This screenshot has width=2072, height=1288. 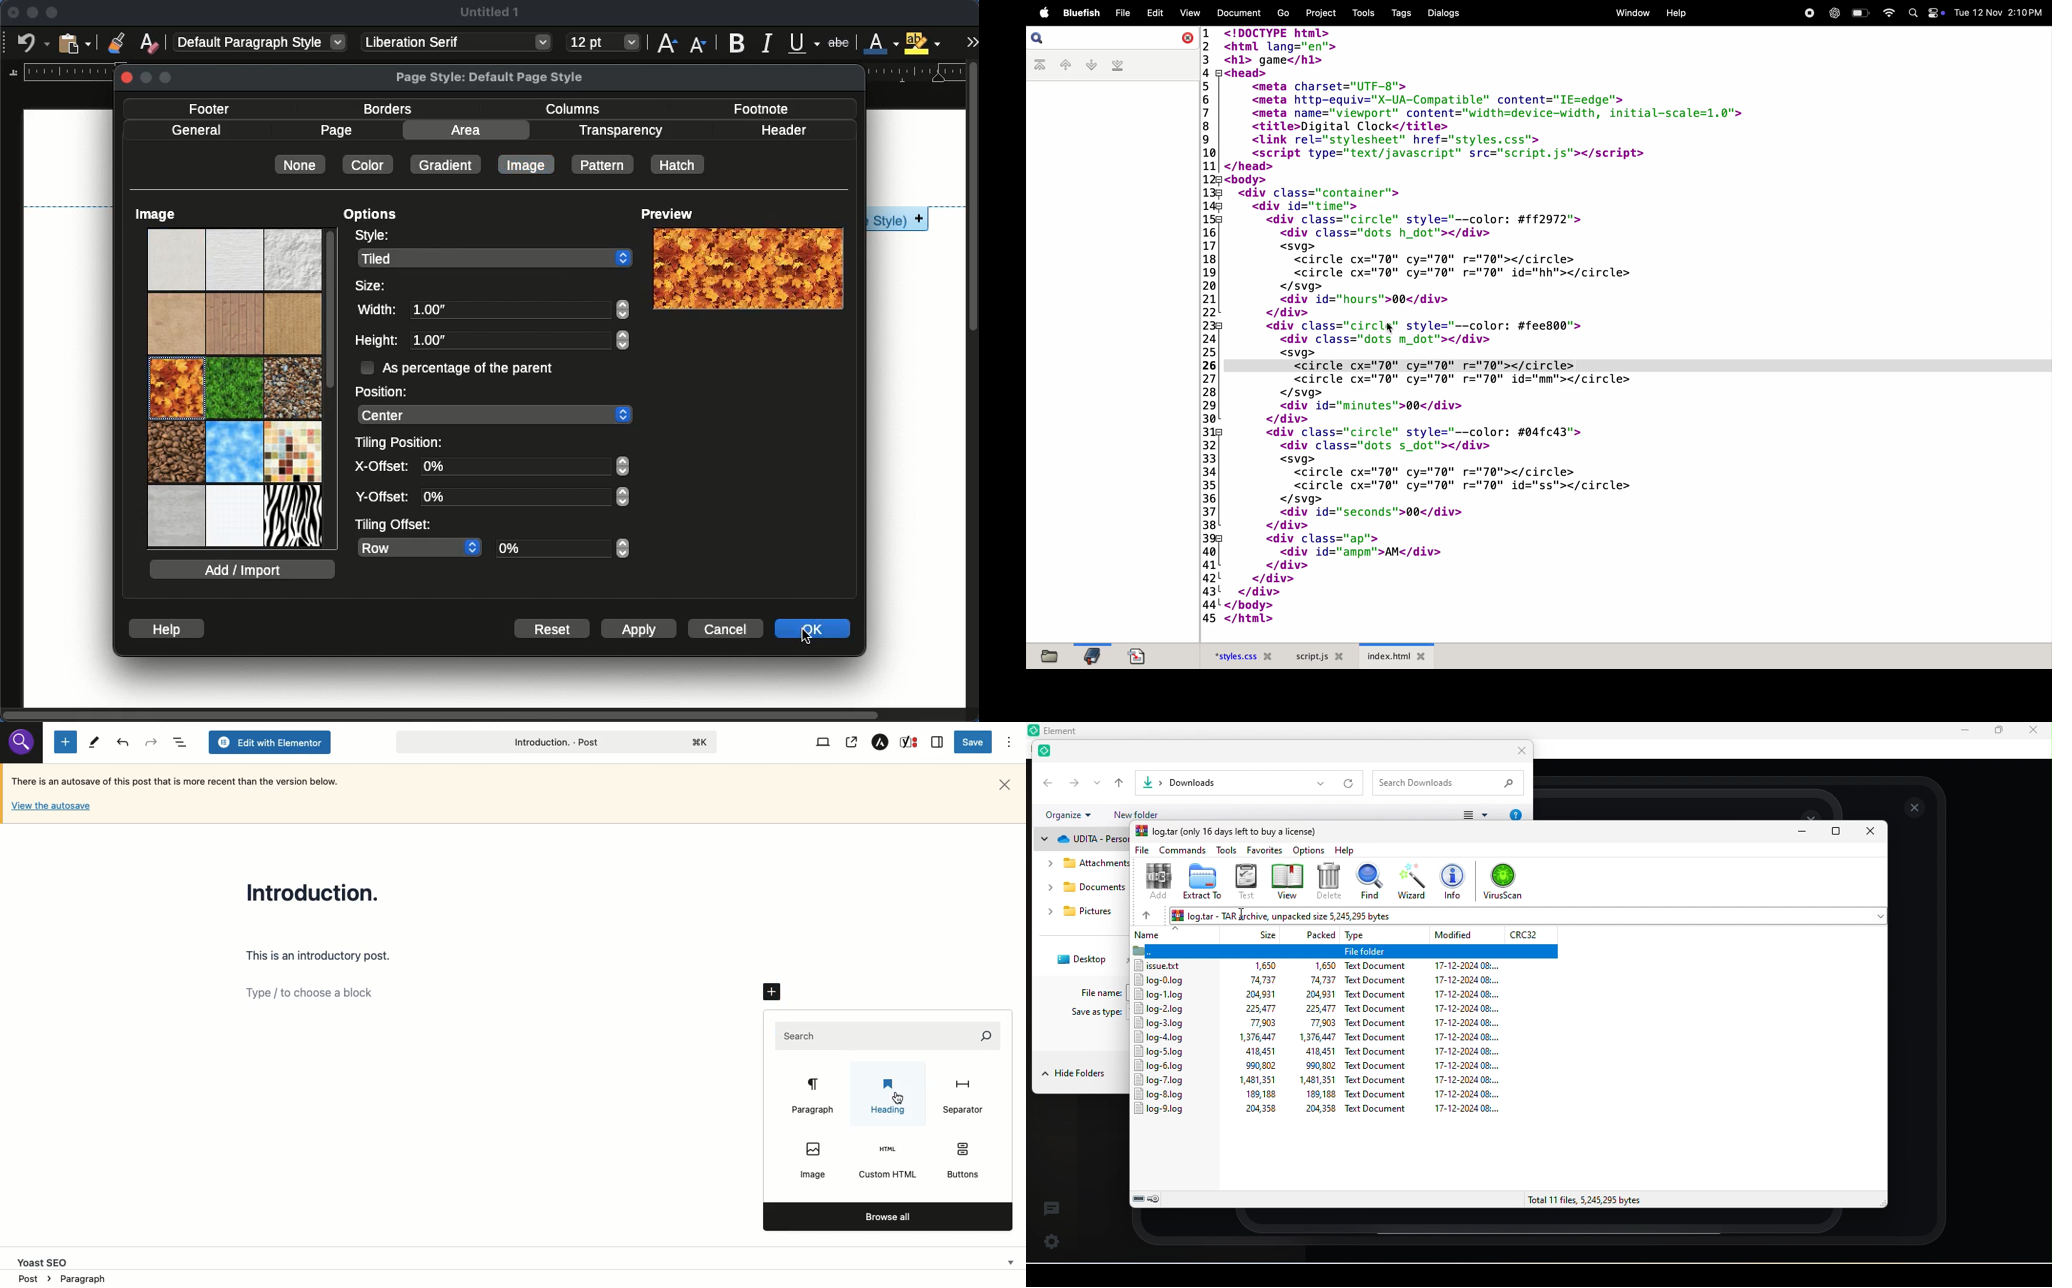 What do you see at coordinates (93, 743) in the screenshot?
I see `Tools` at bounding box center [93, 743].